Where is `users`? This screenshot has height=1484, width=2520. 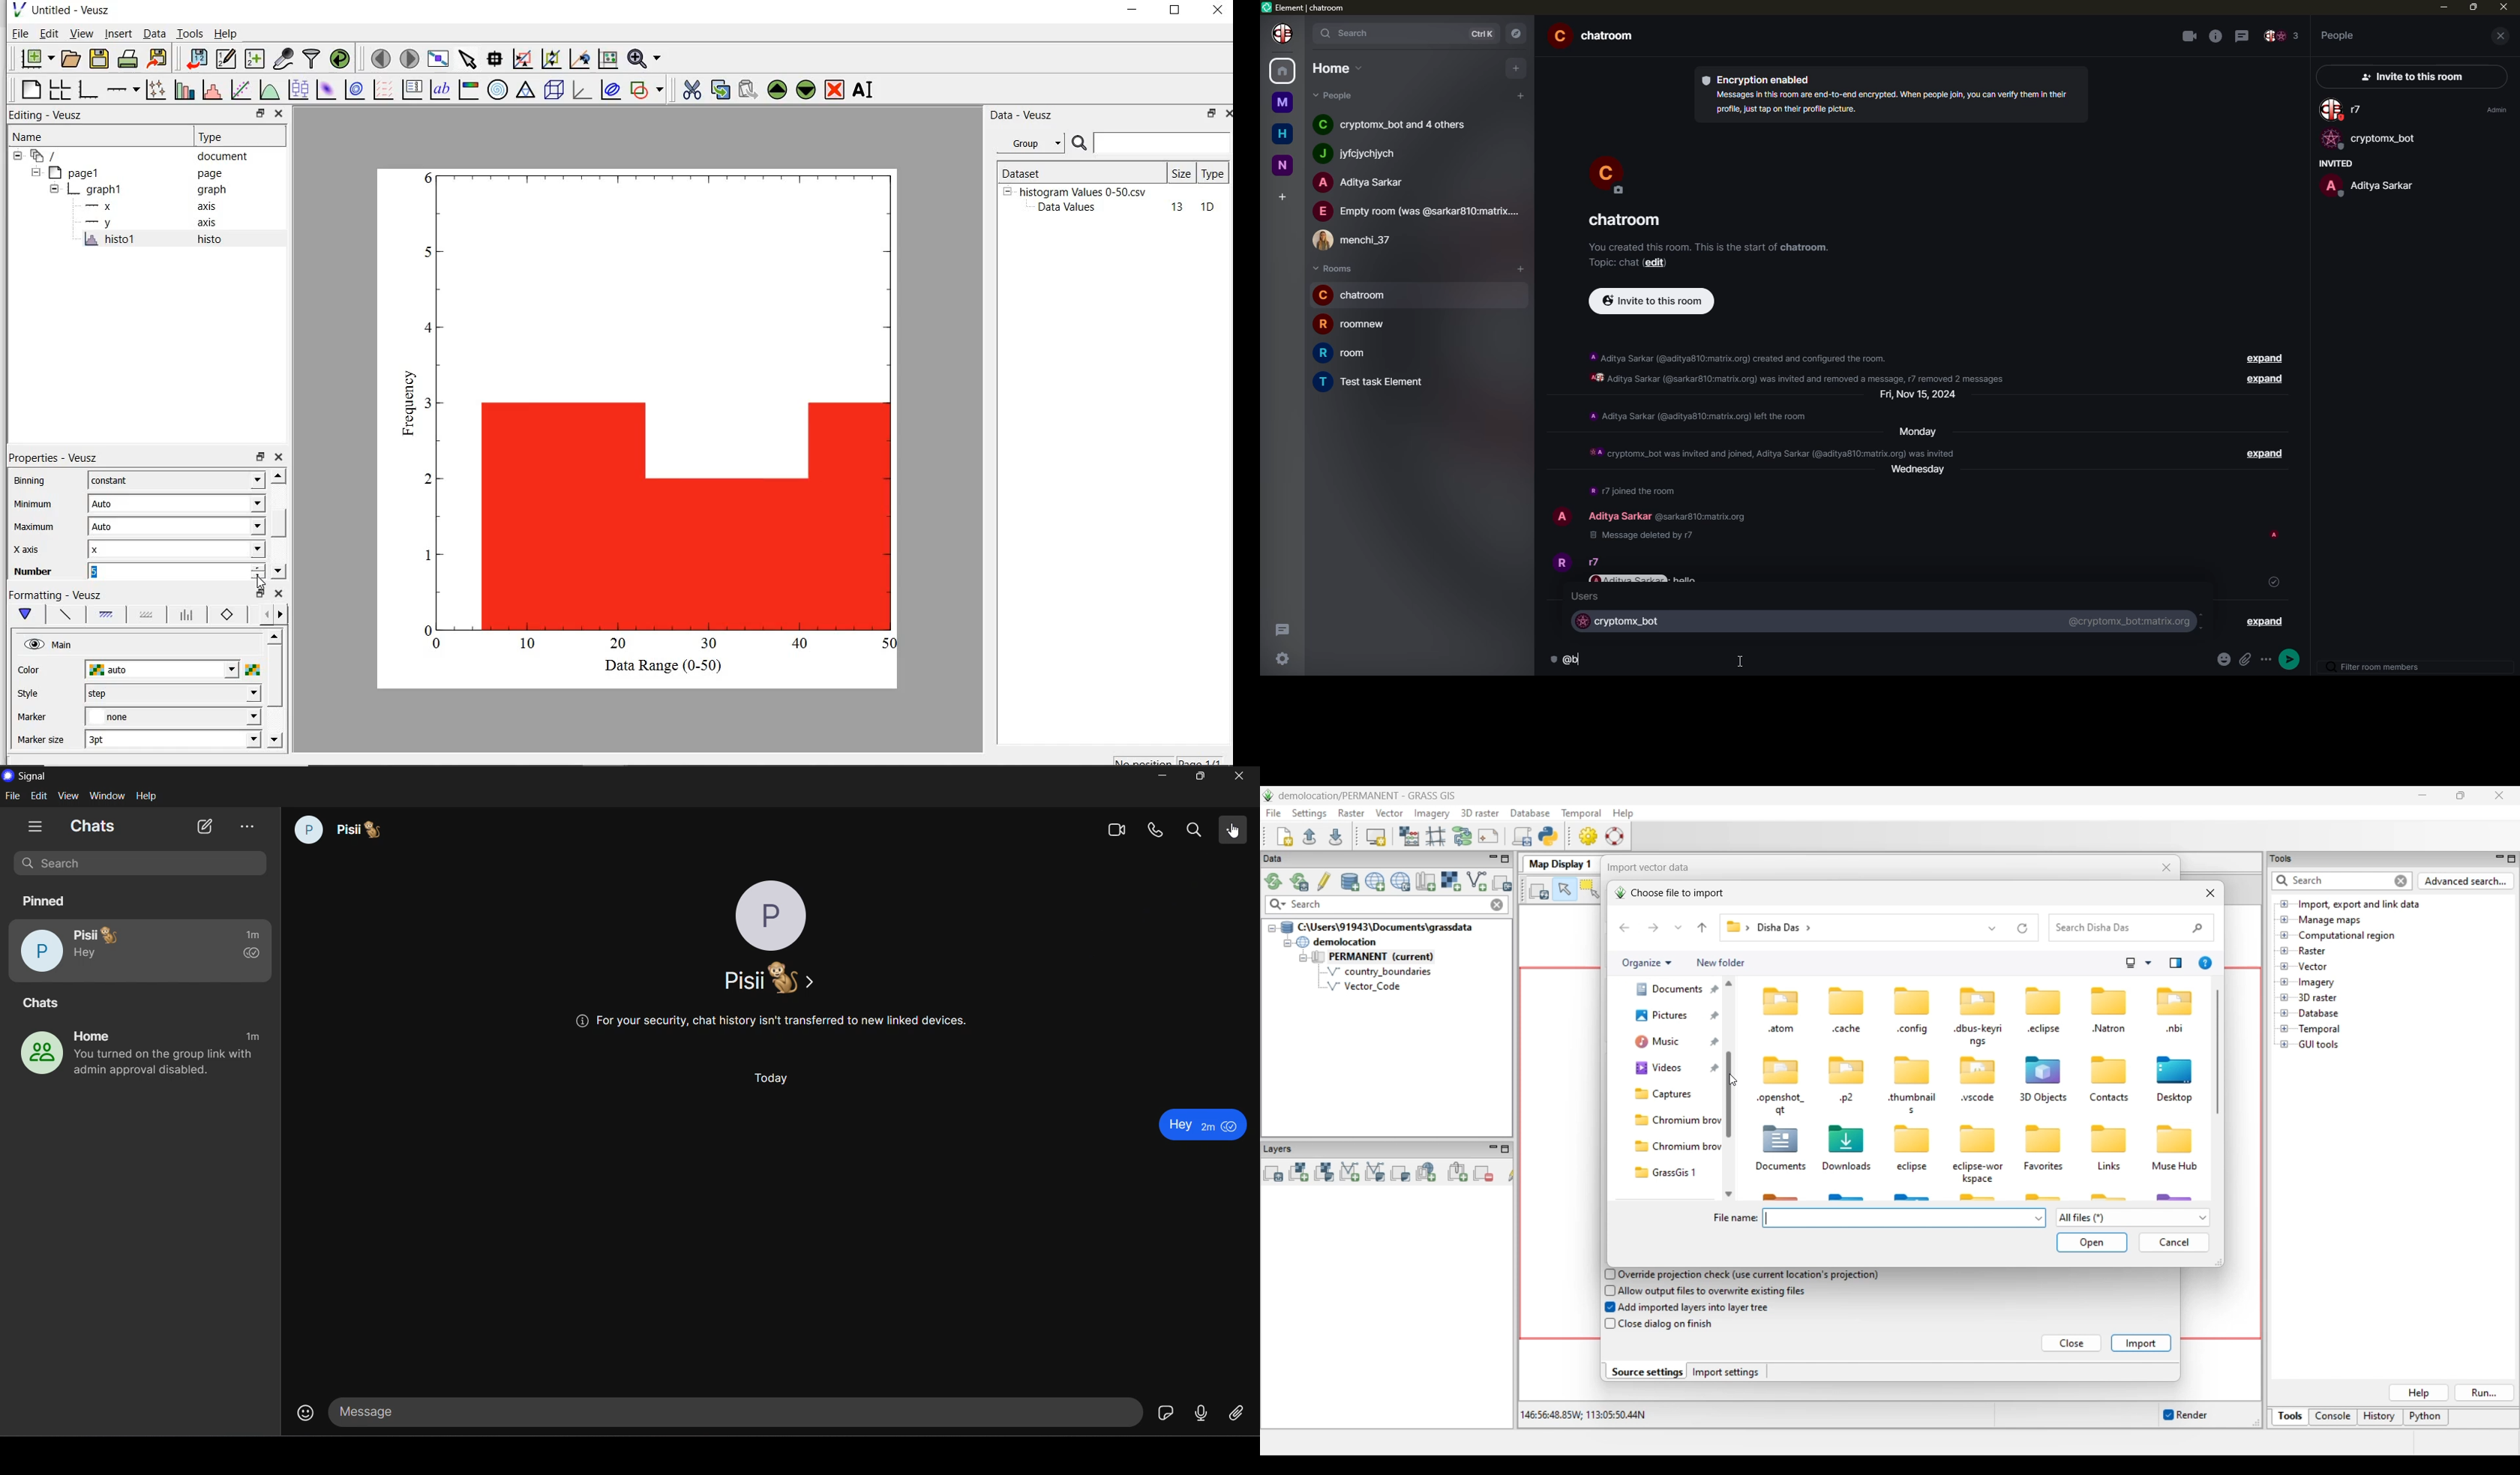 users is located at coordinates (1586, 596).